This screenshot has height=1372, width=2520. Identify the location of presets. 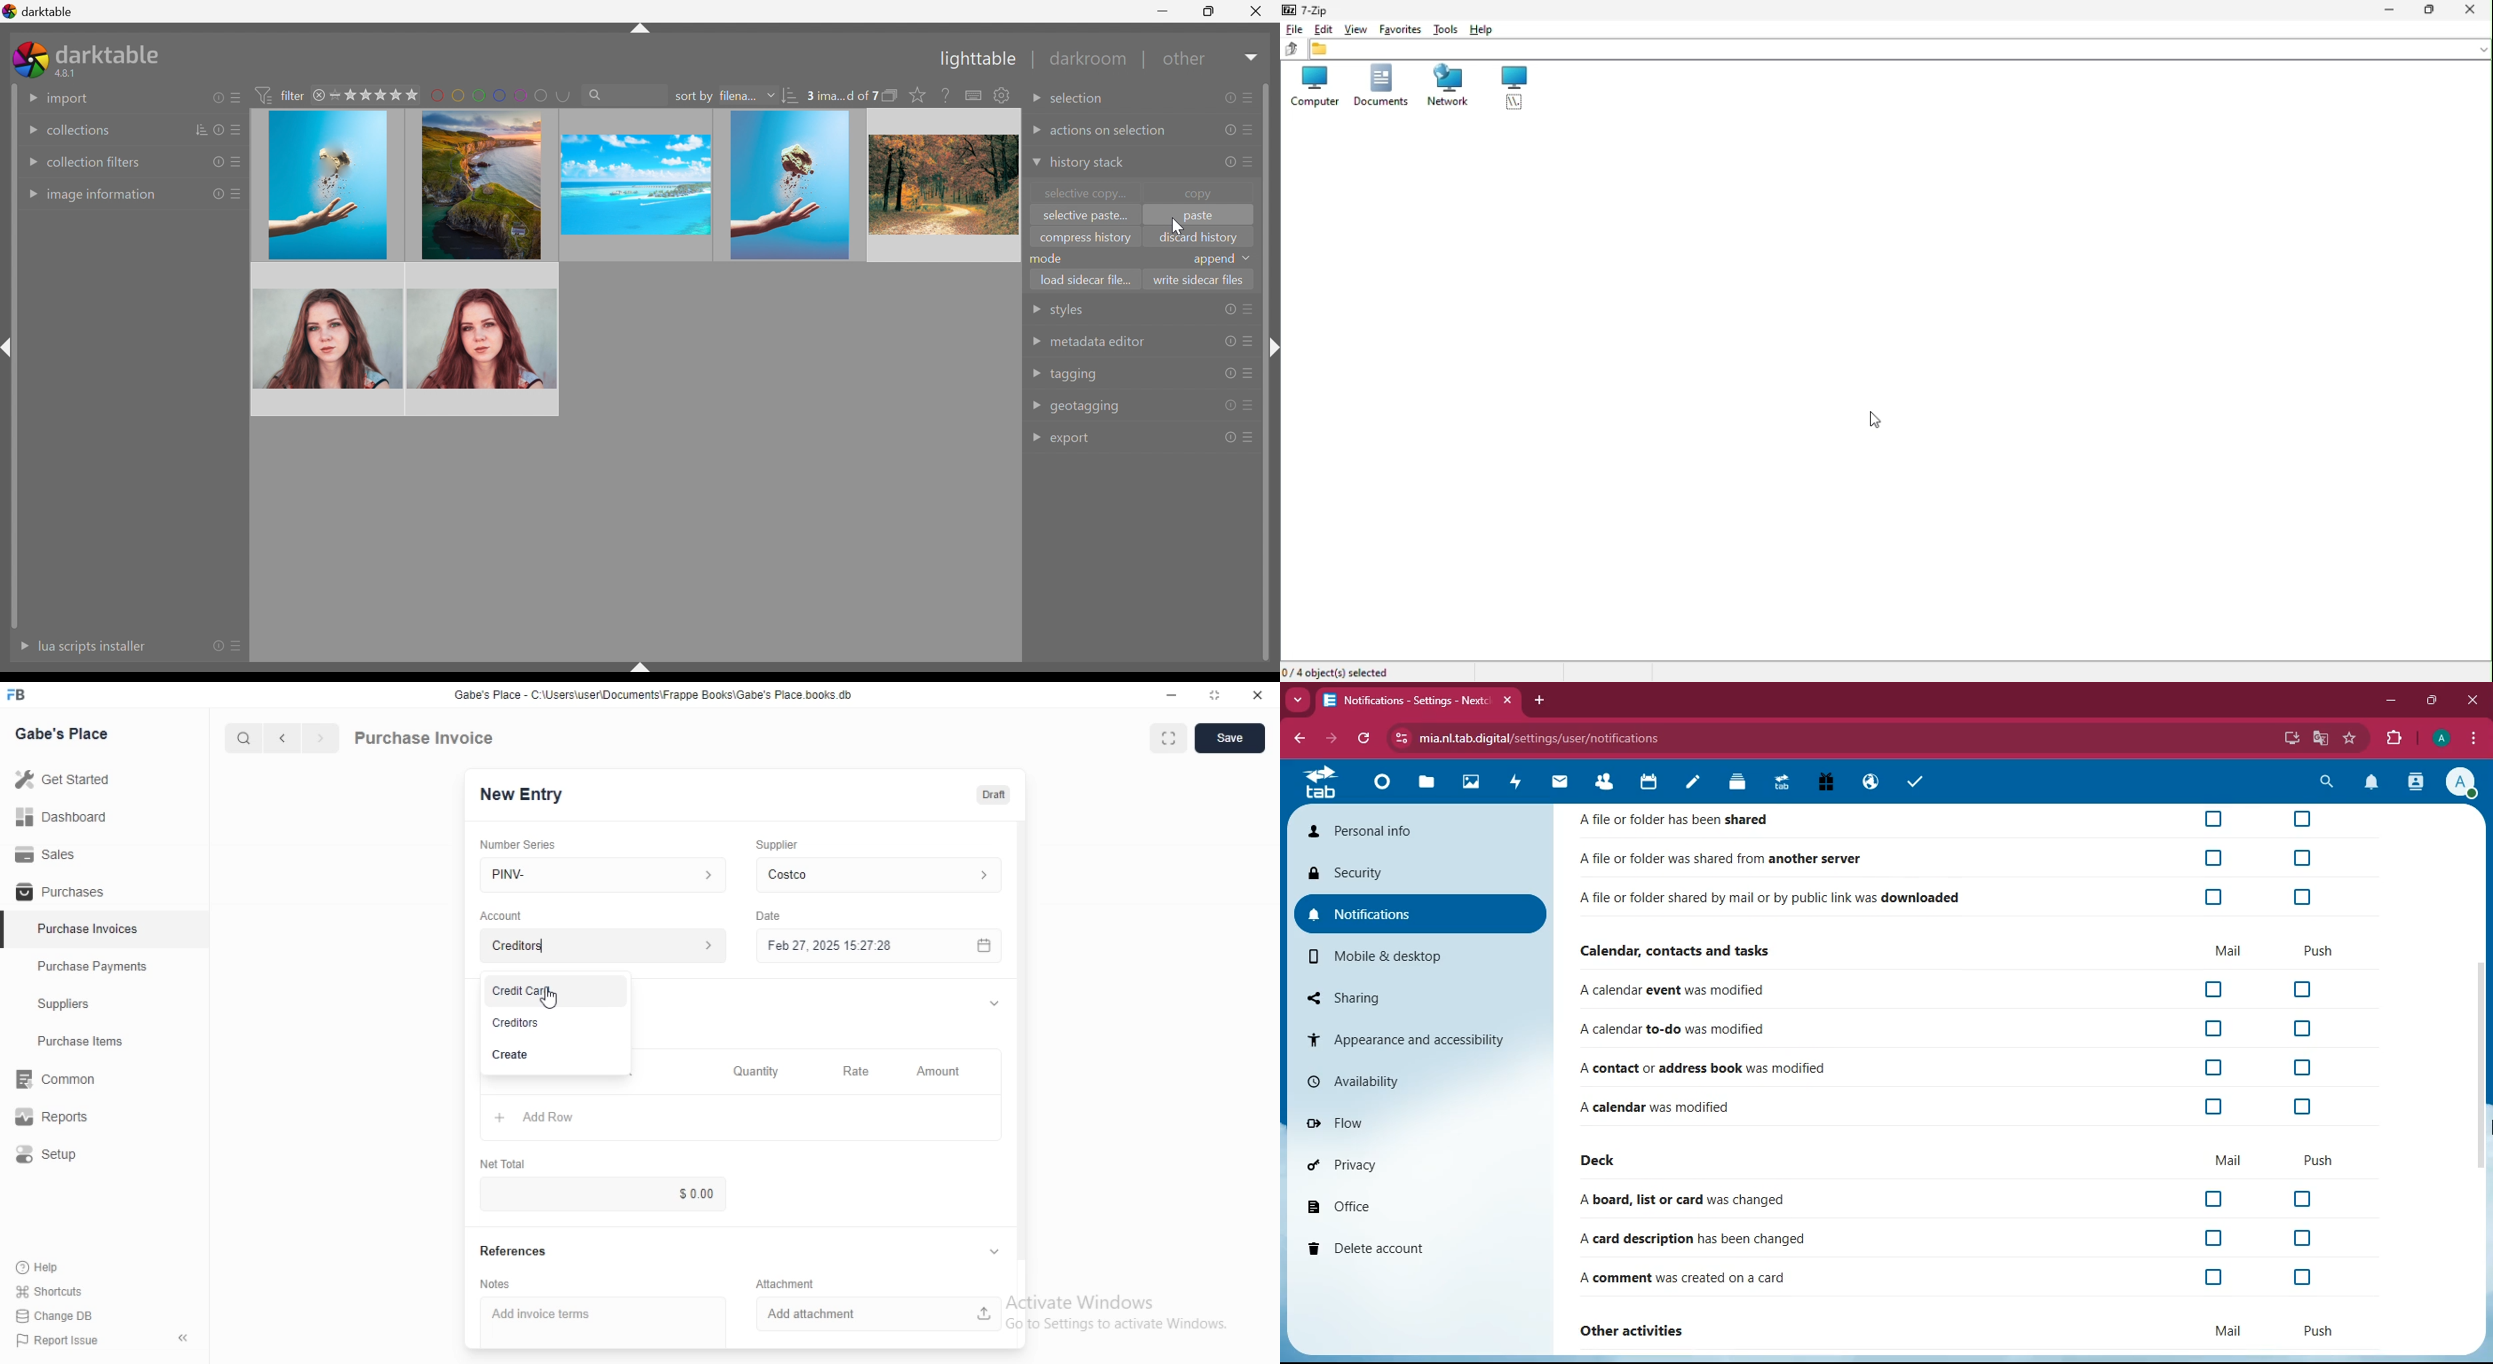
(1249, 373).